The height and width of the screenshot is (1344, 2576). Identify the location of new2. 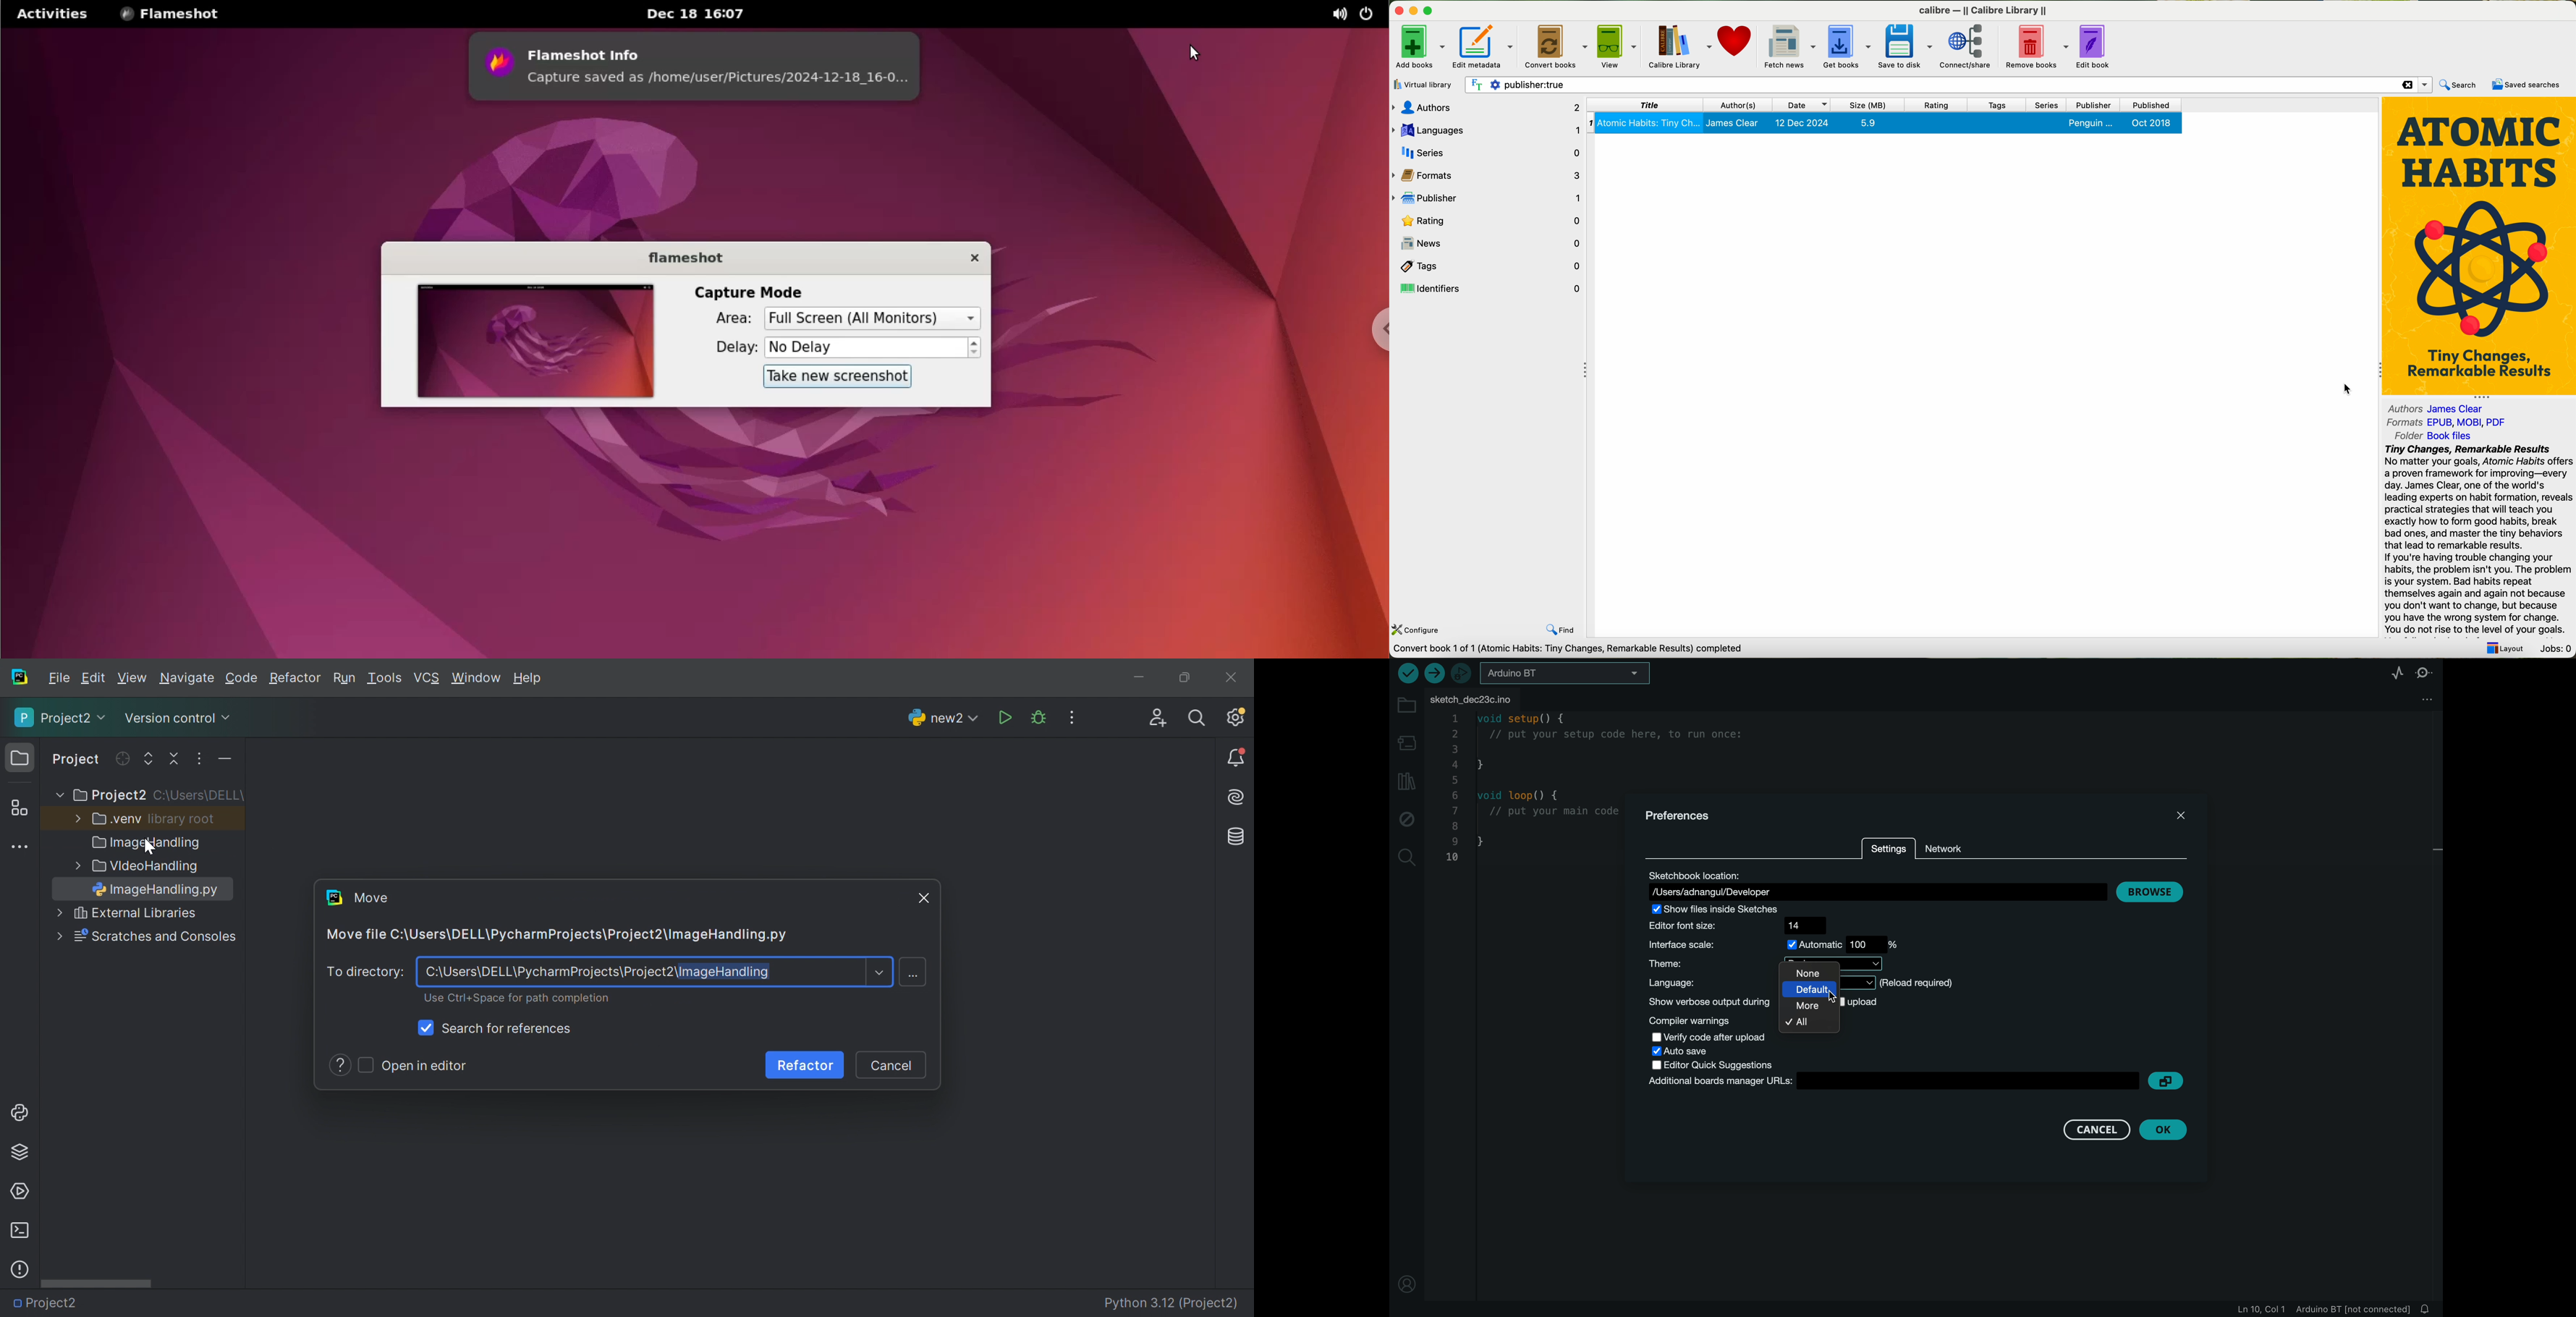
(943, 721).